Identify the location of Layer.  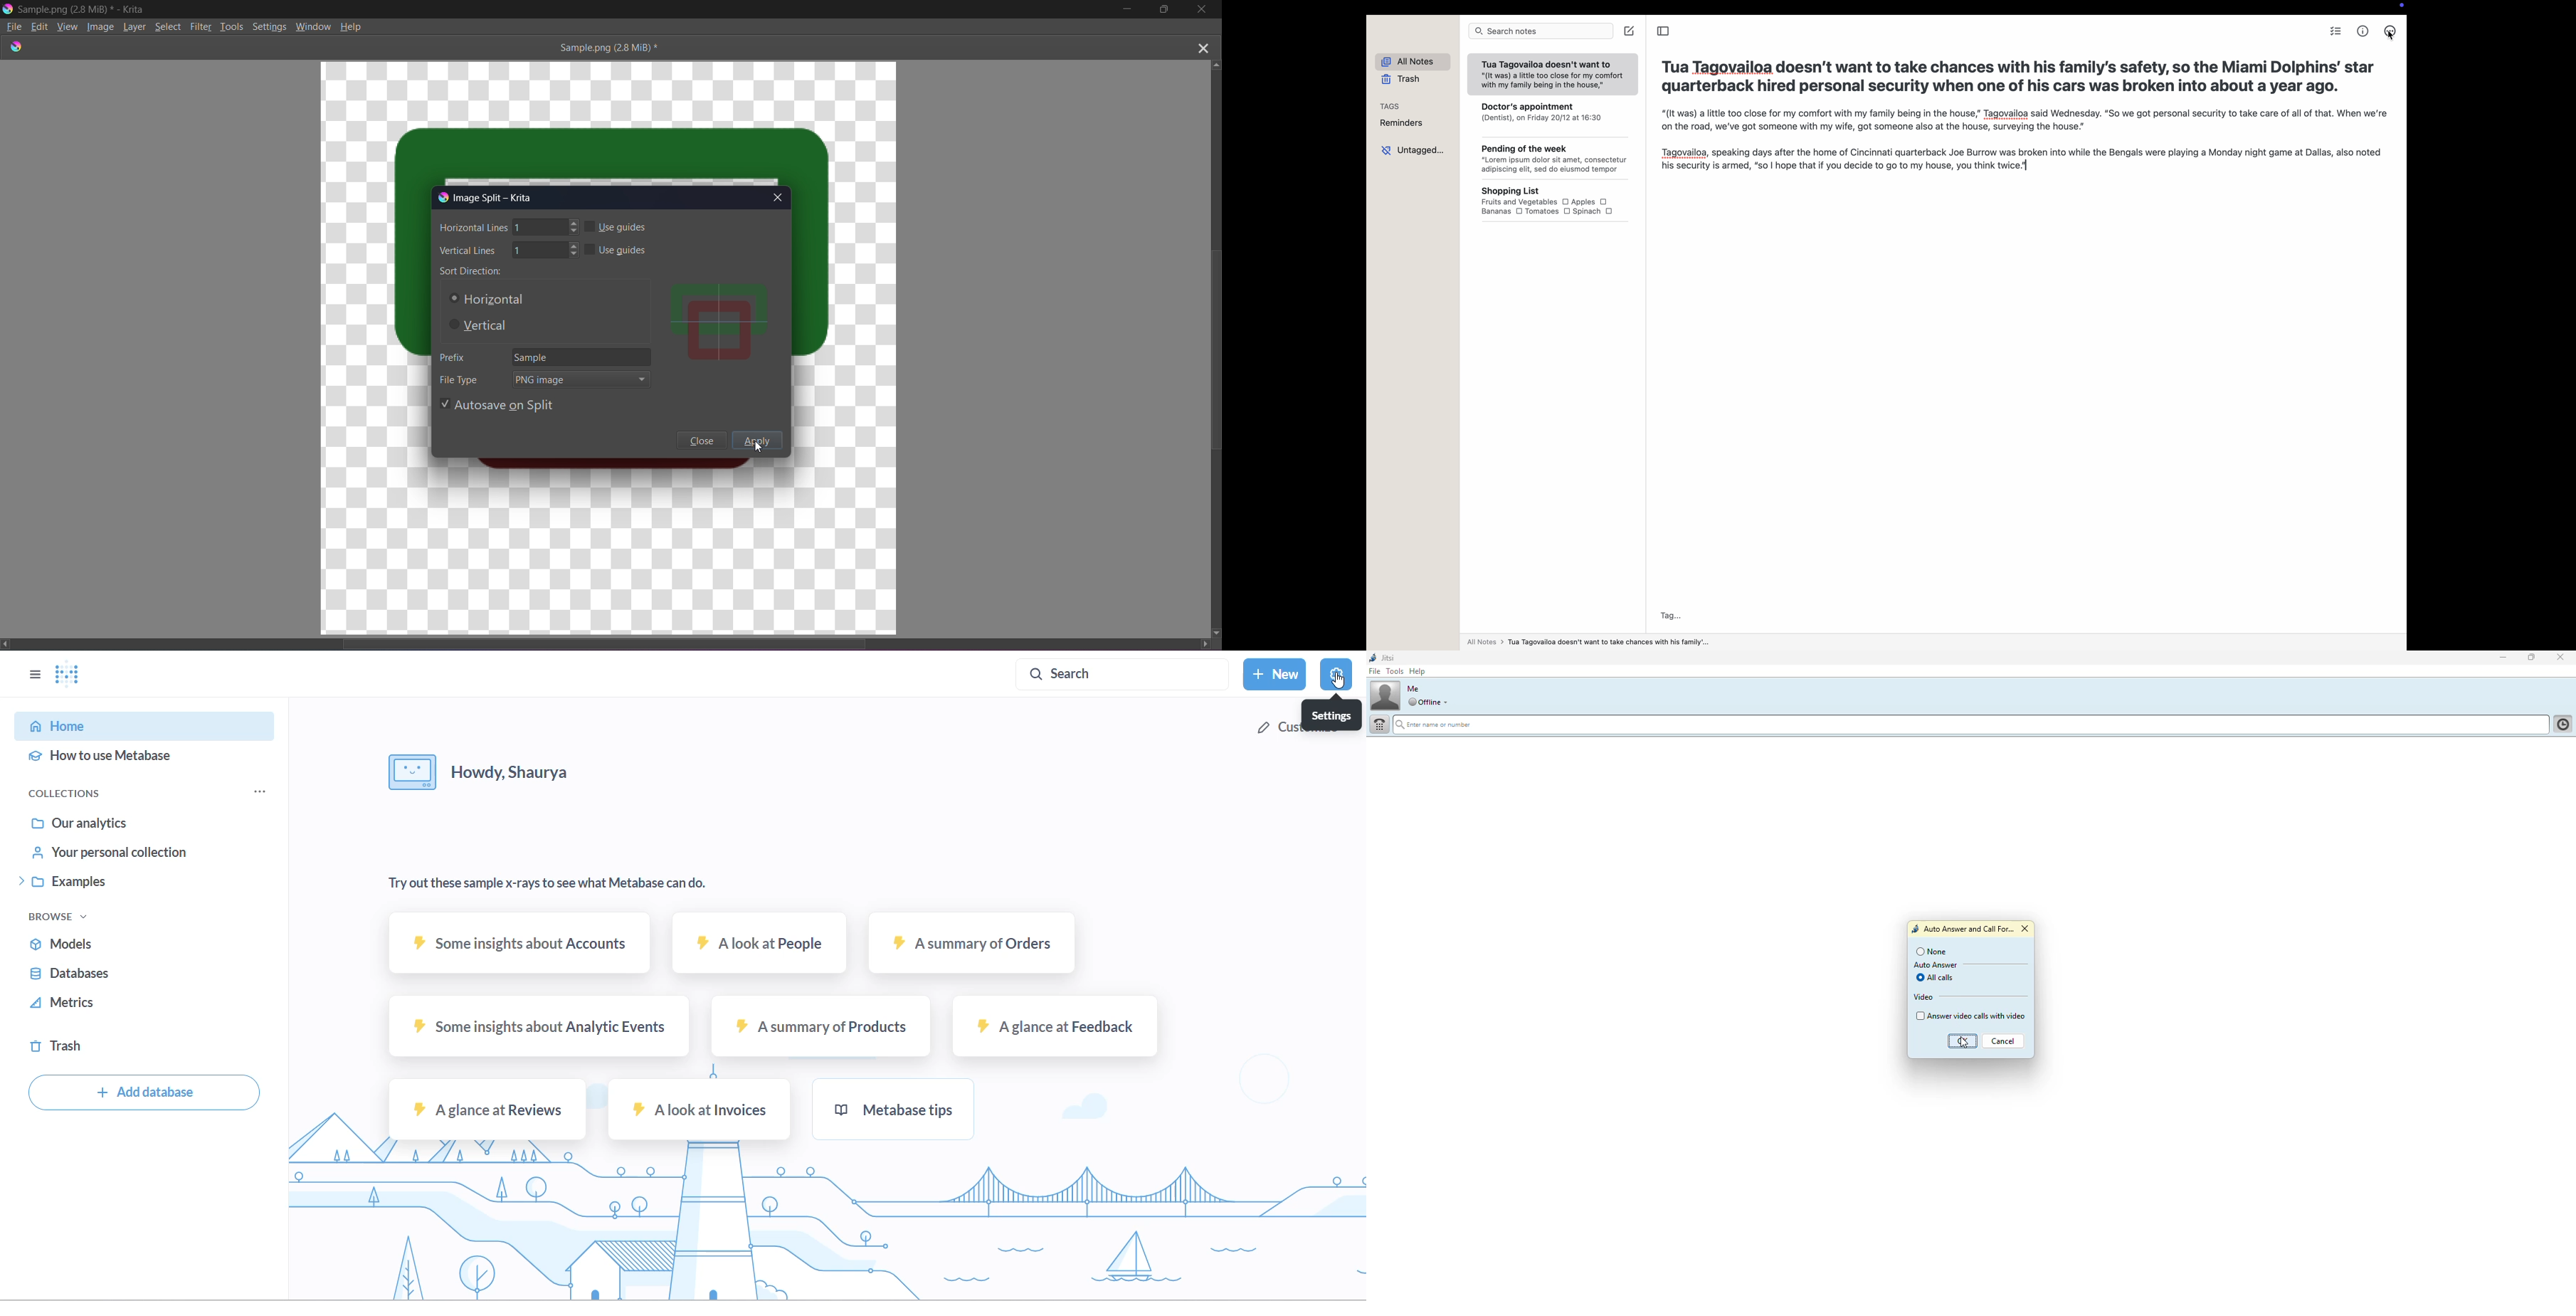
(137, 26).